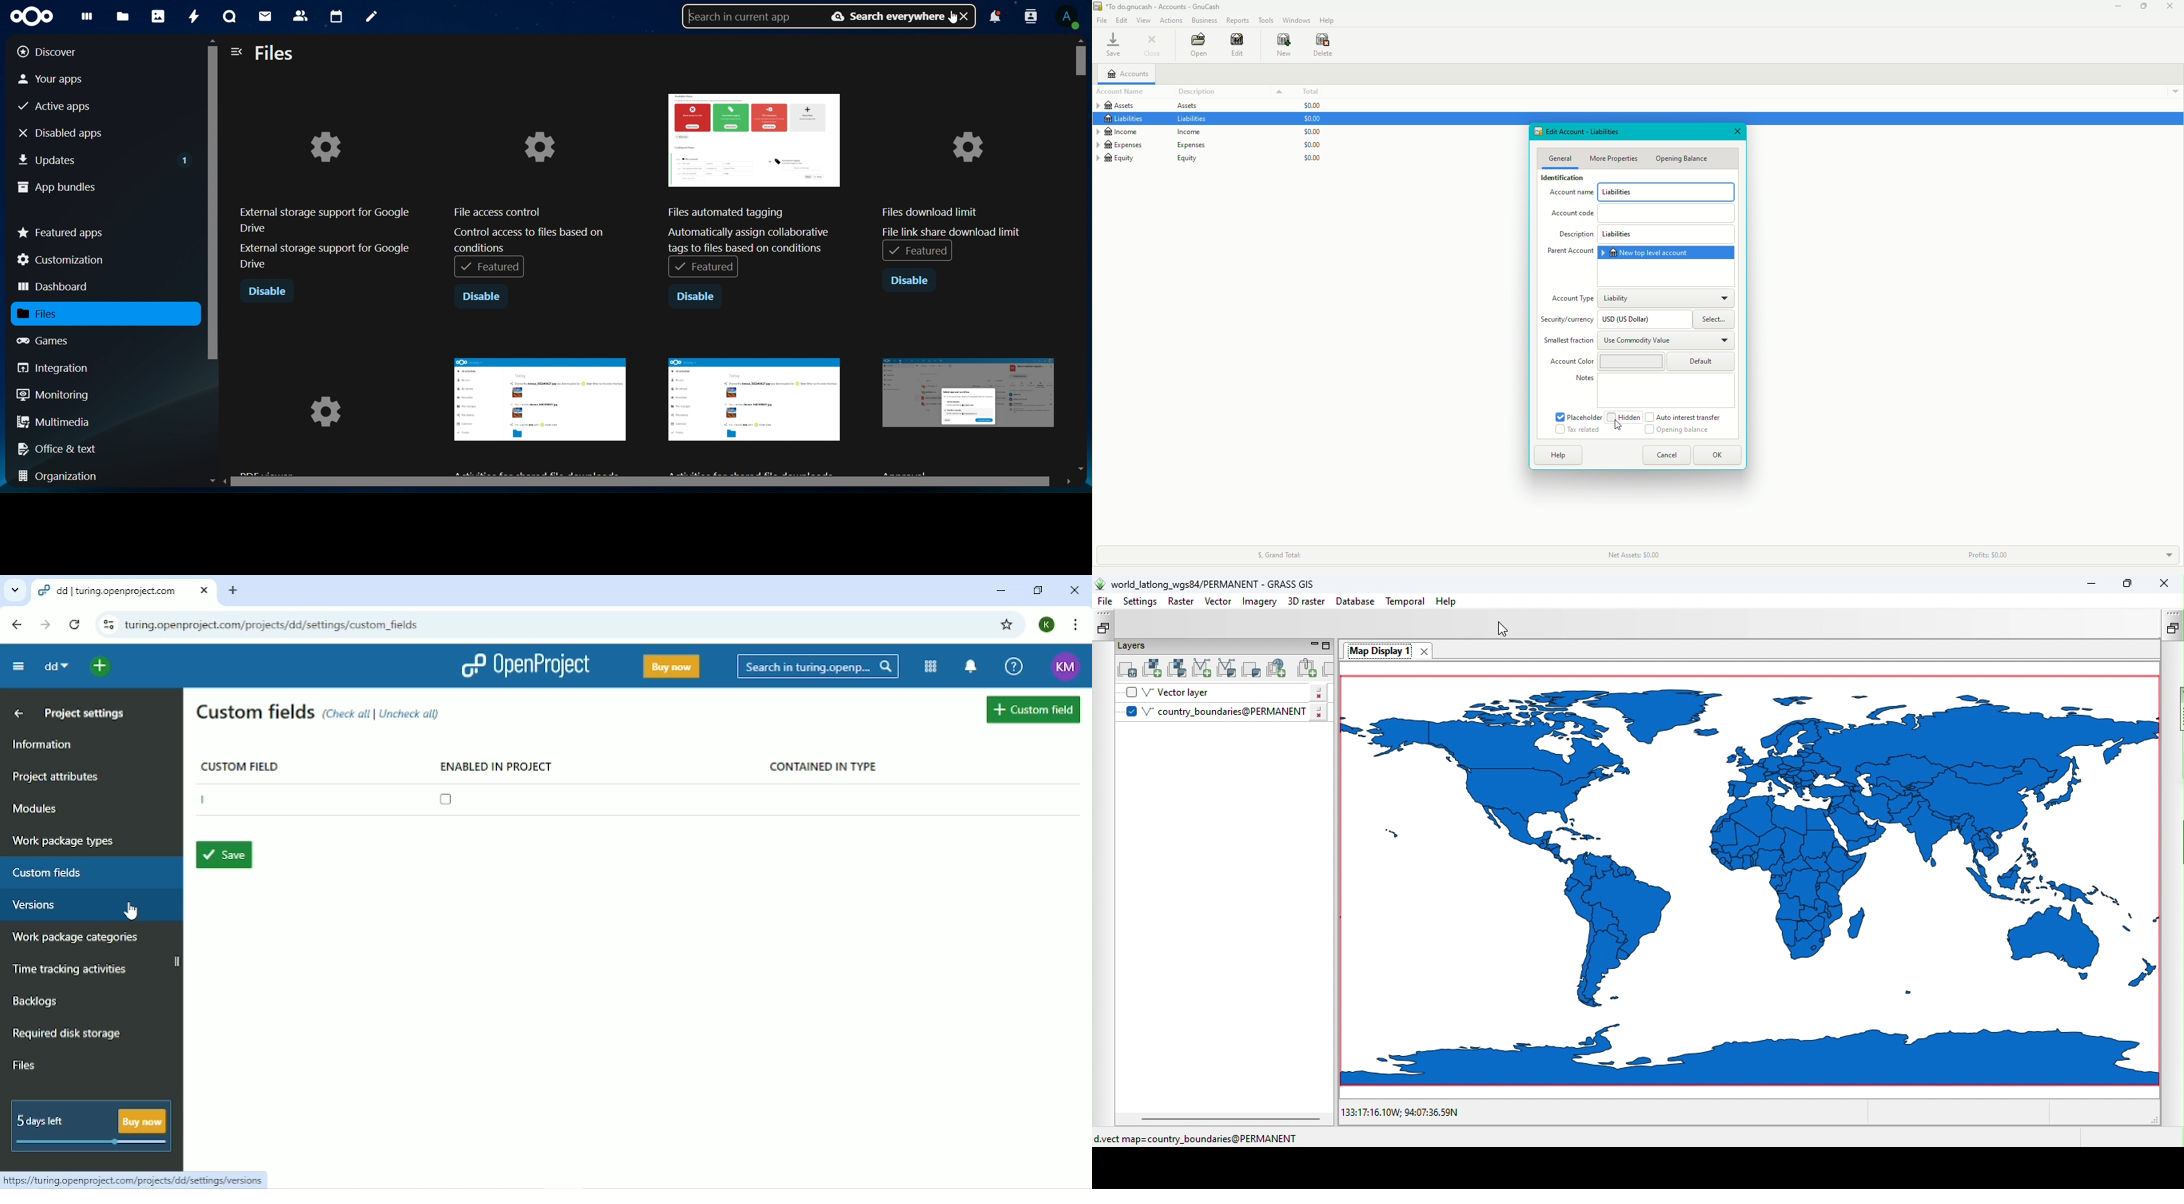 This screenshot has width=2184, height=1204. What do you see at coordinates (1279, 92) in the screenshot?
I see `Drop down` at bounding box center [1279, 92].